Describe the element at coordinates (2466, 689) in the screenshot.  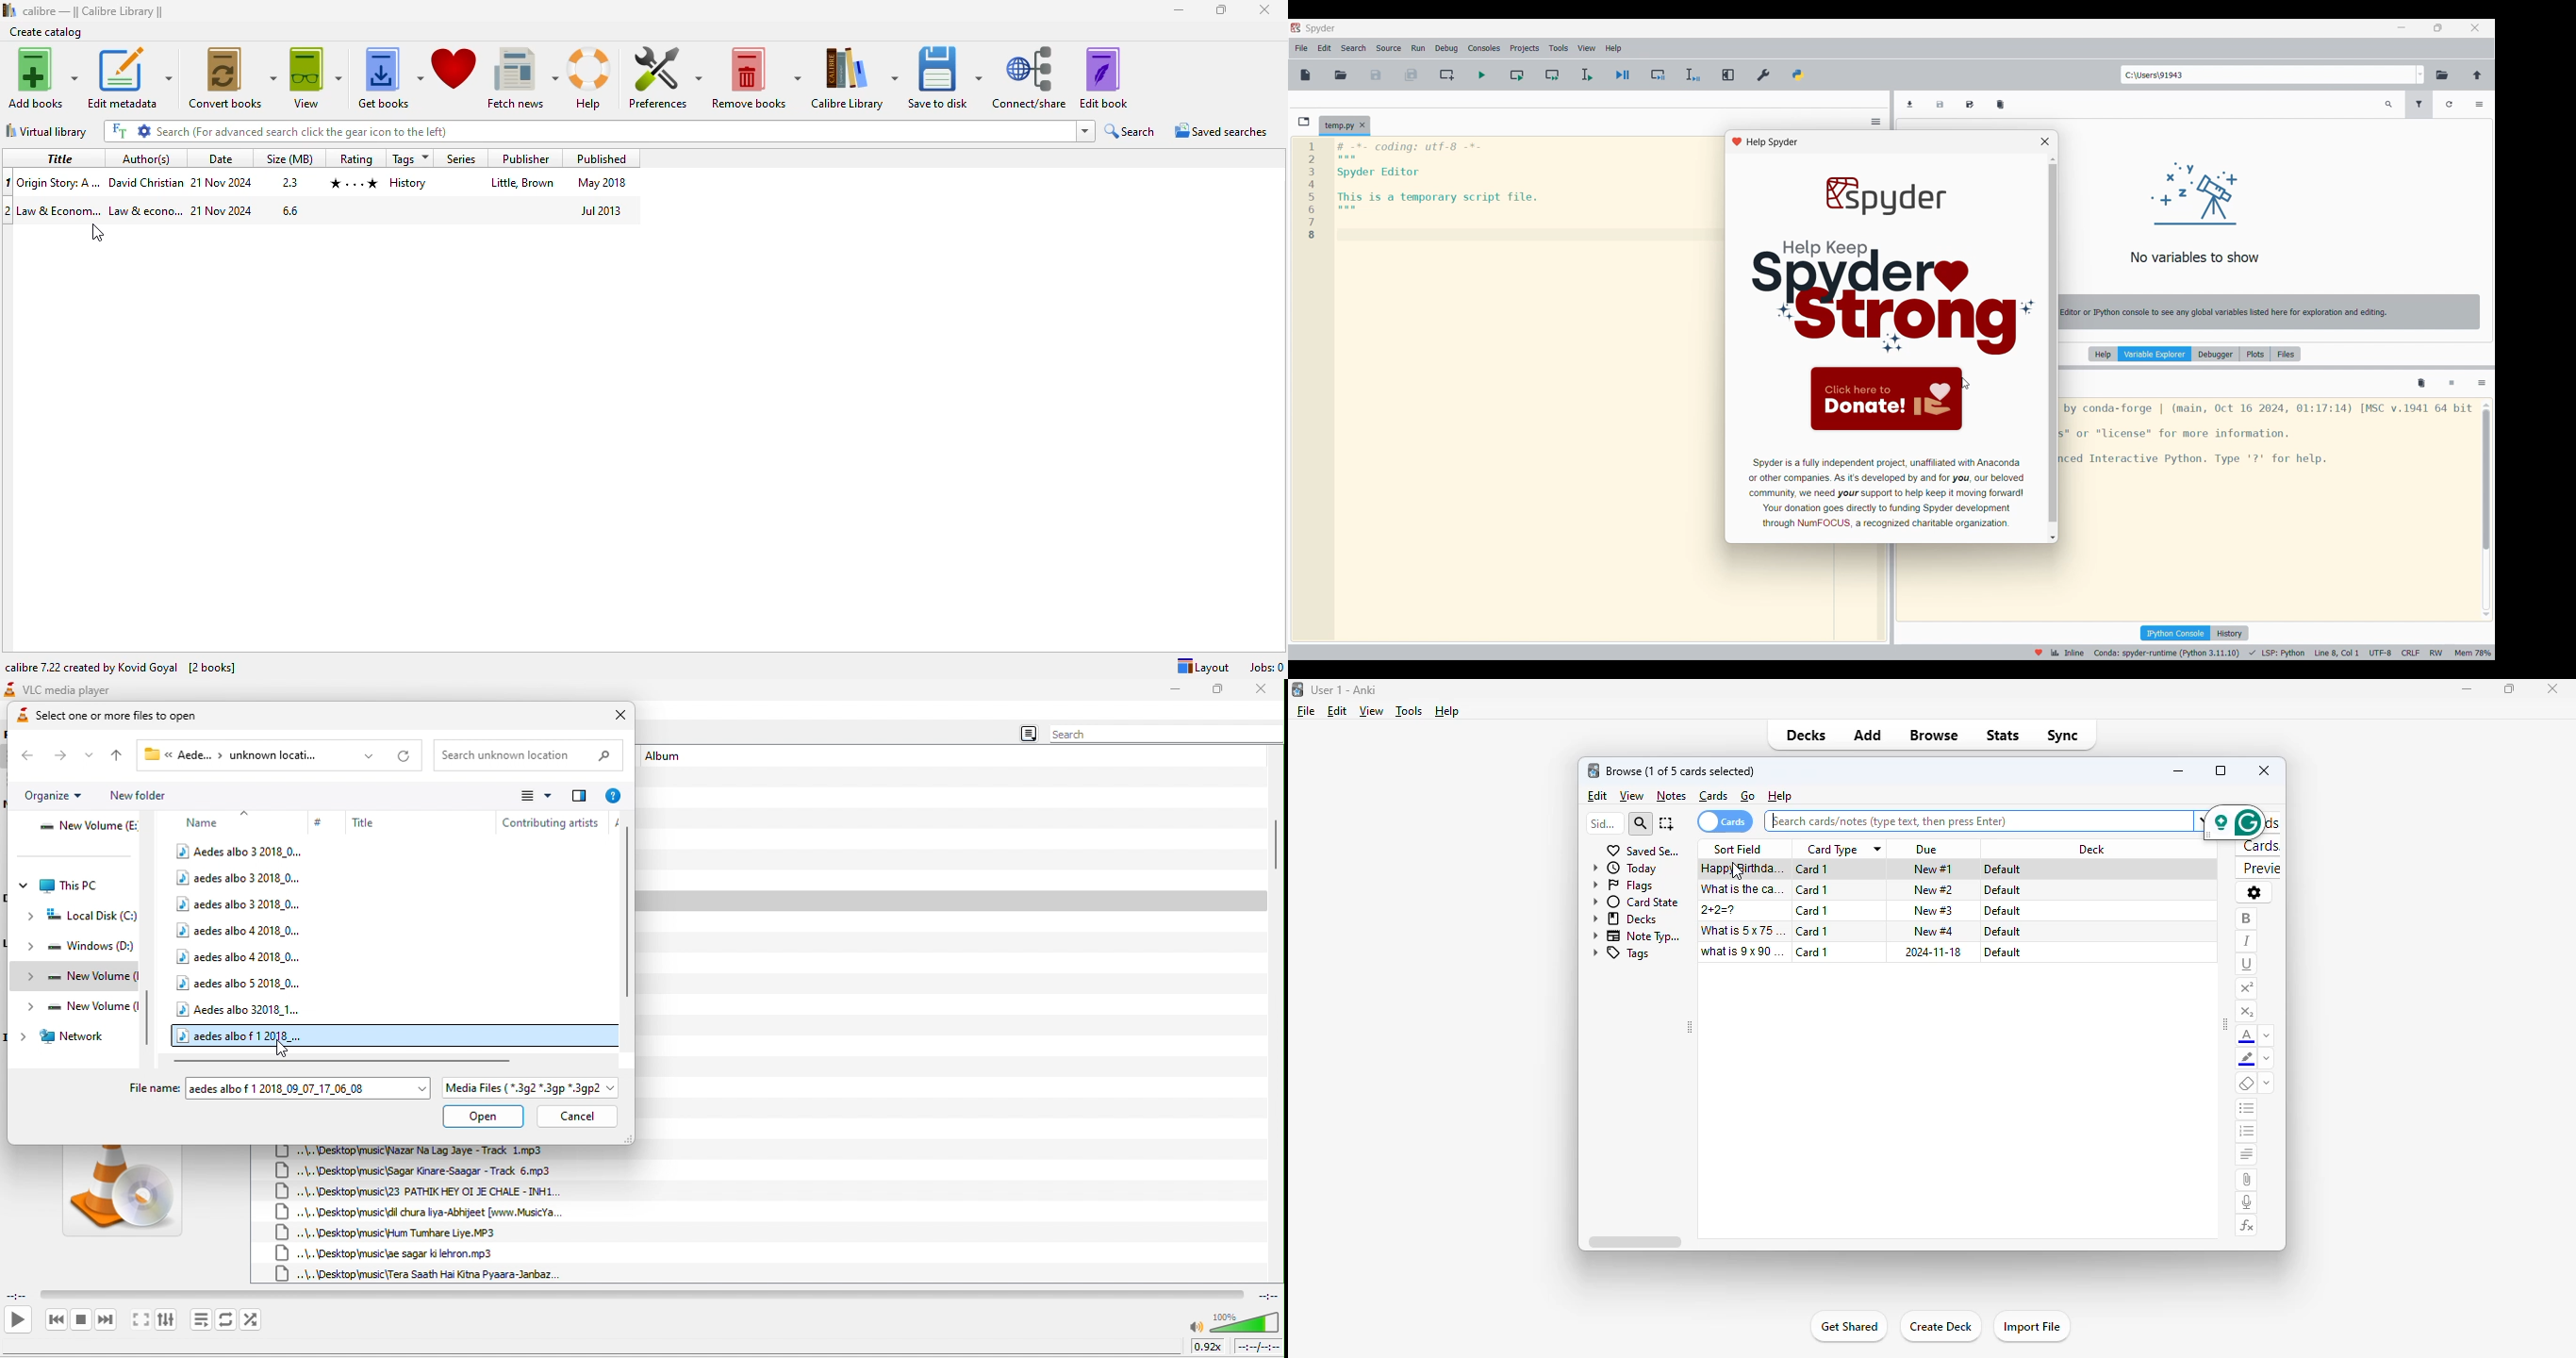
I see `minimize` at that location.